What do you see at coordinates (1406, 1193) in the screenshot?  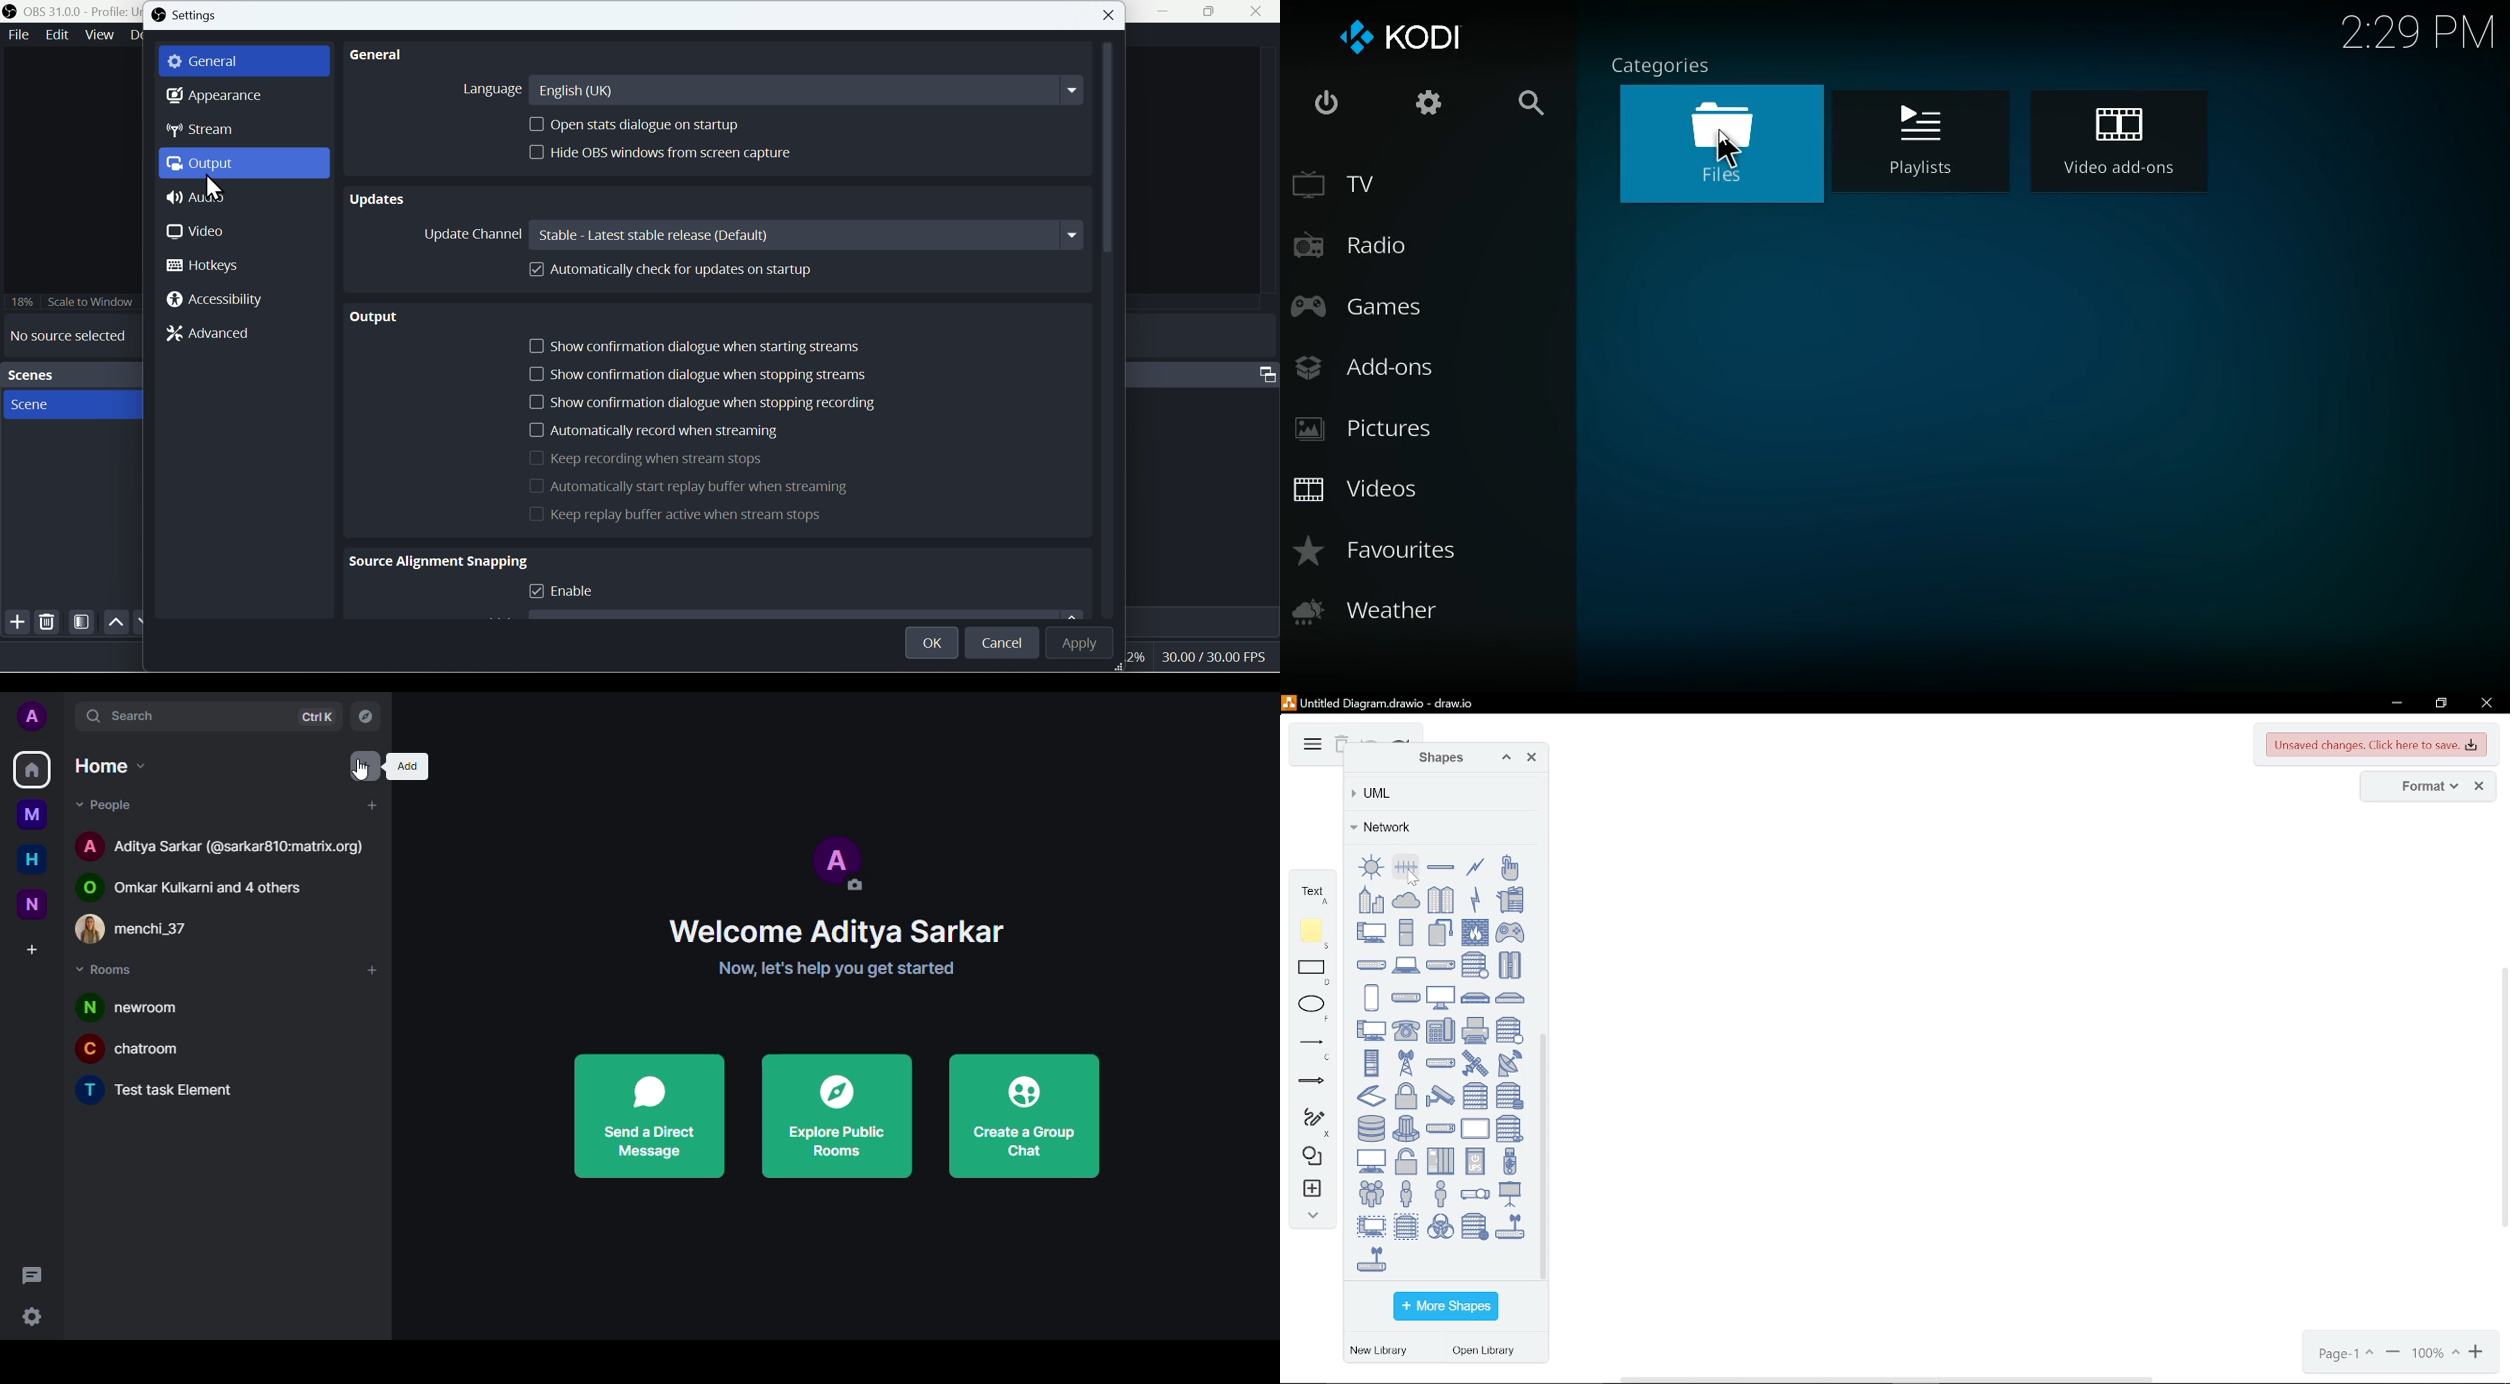 I see `user female` at bounding box center [1406, 1193].